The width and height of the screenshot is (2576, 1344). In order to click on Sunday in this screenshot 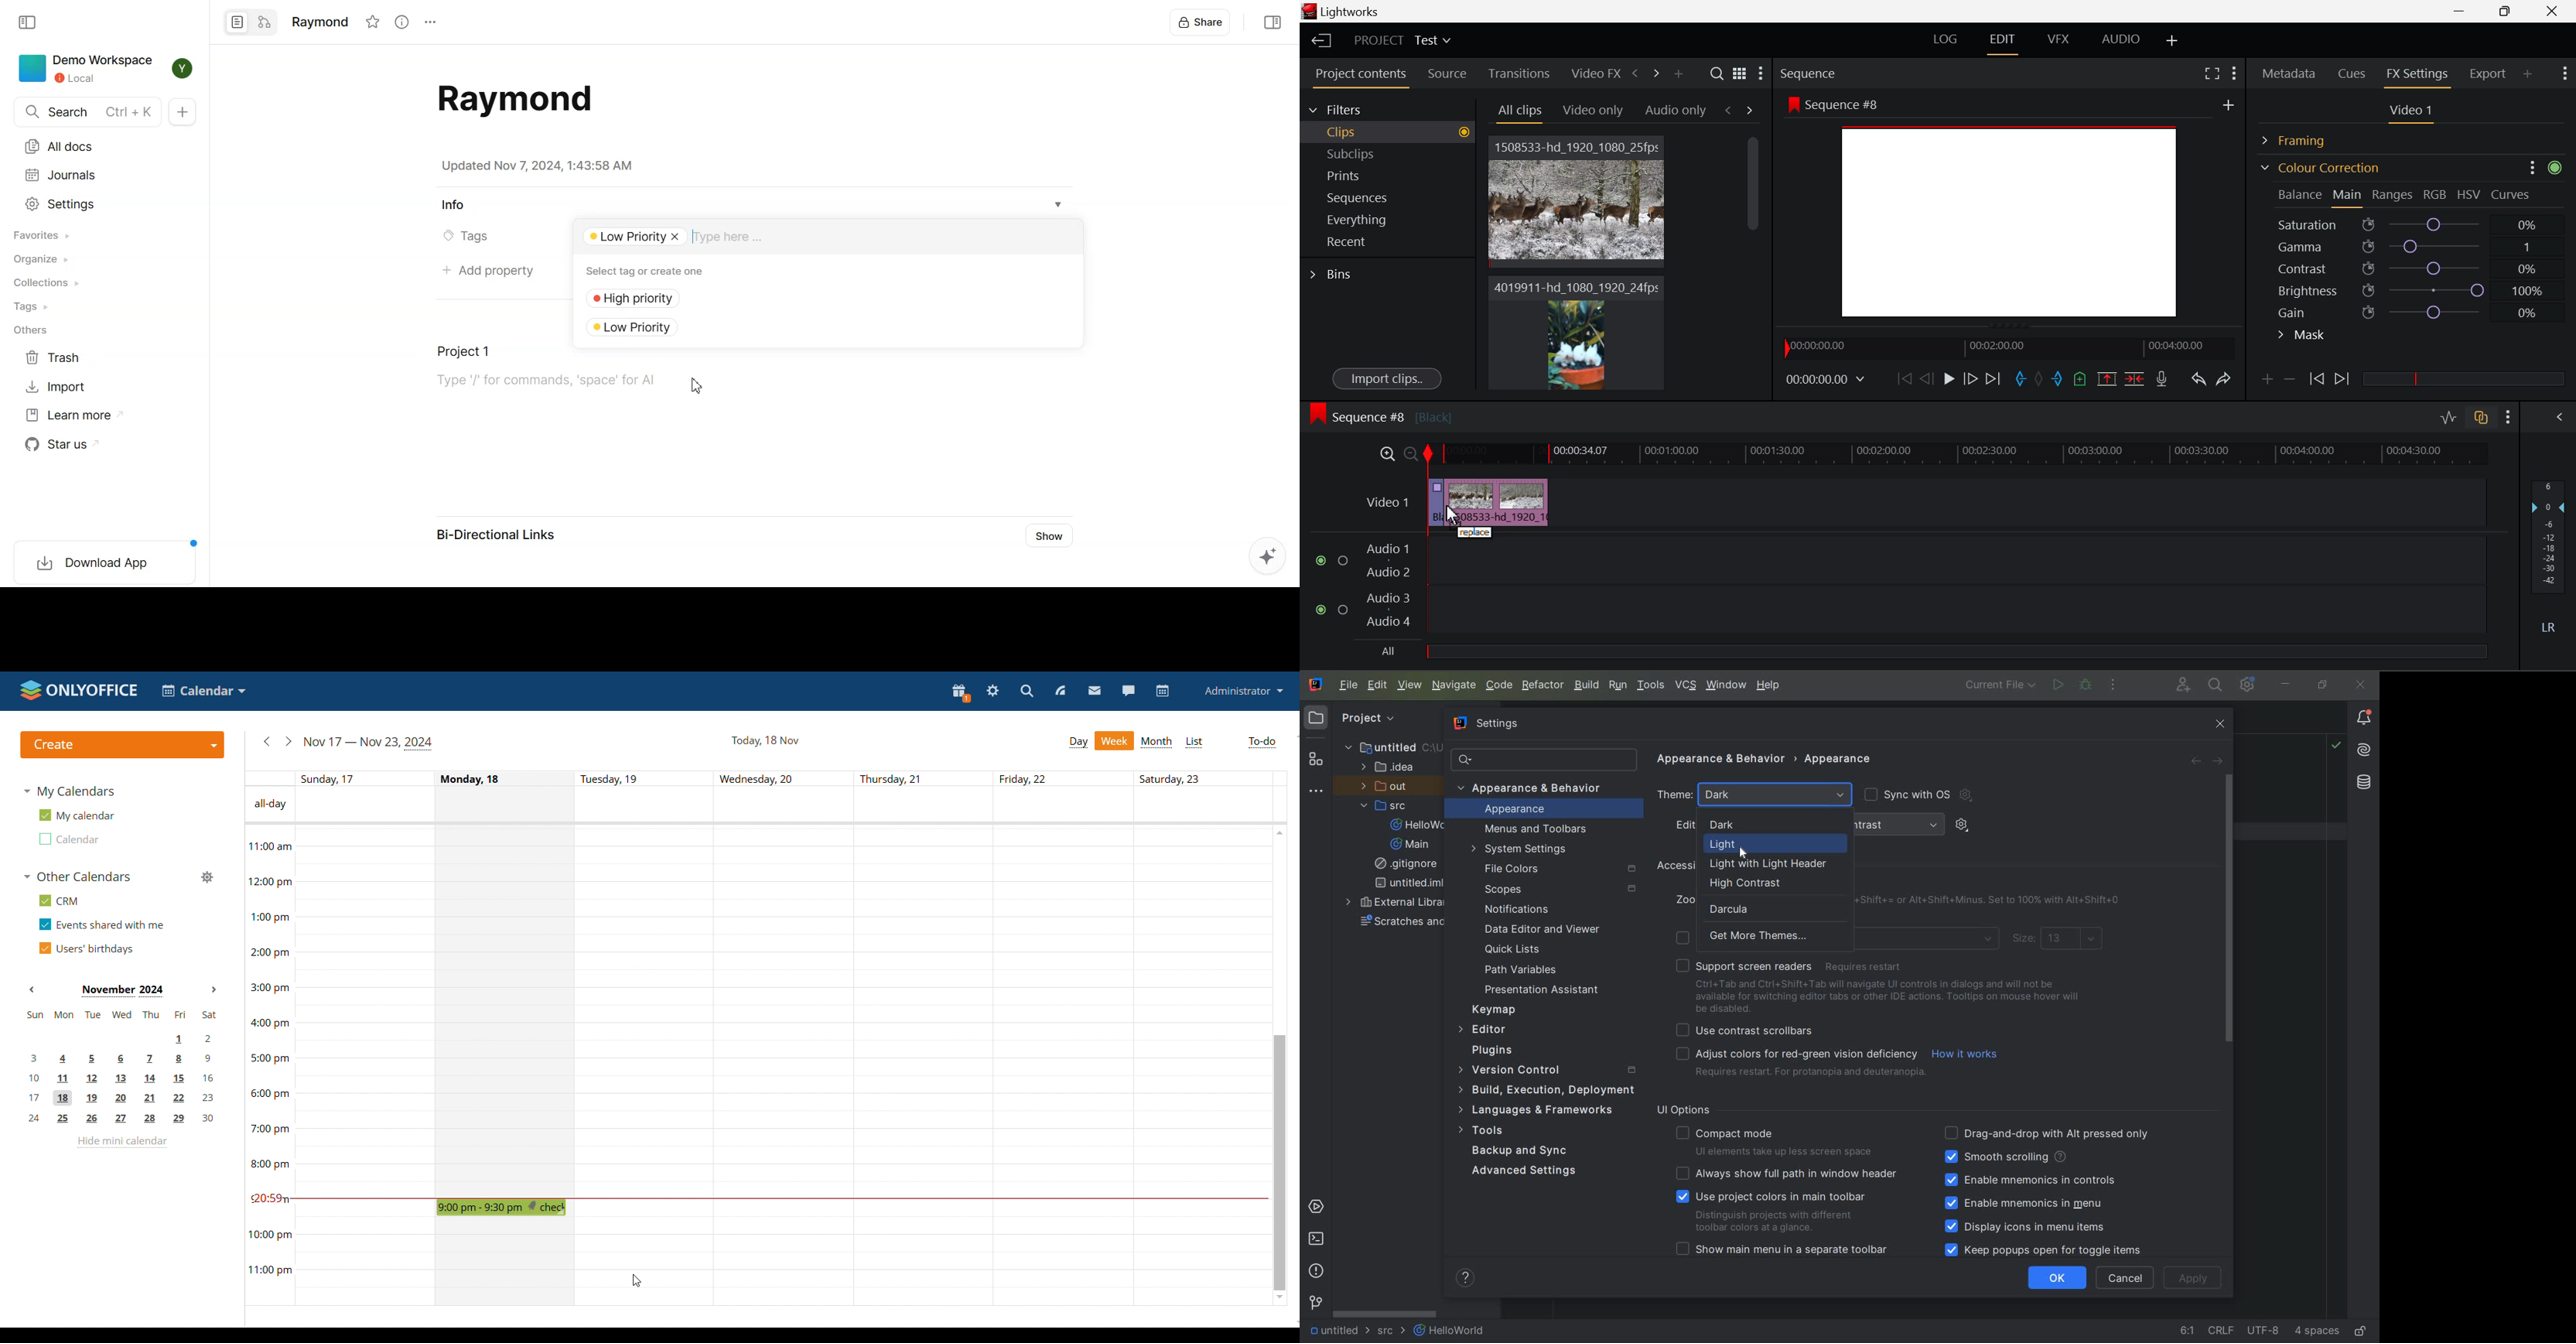, I will do `click(367, 1066)`.